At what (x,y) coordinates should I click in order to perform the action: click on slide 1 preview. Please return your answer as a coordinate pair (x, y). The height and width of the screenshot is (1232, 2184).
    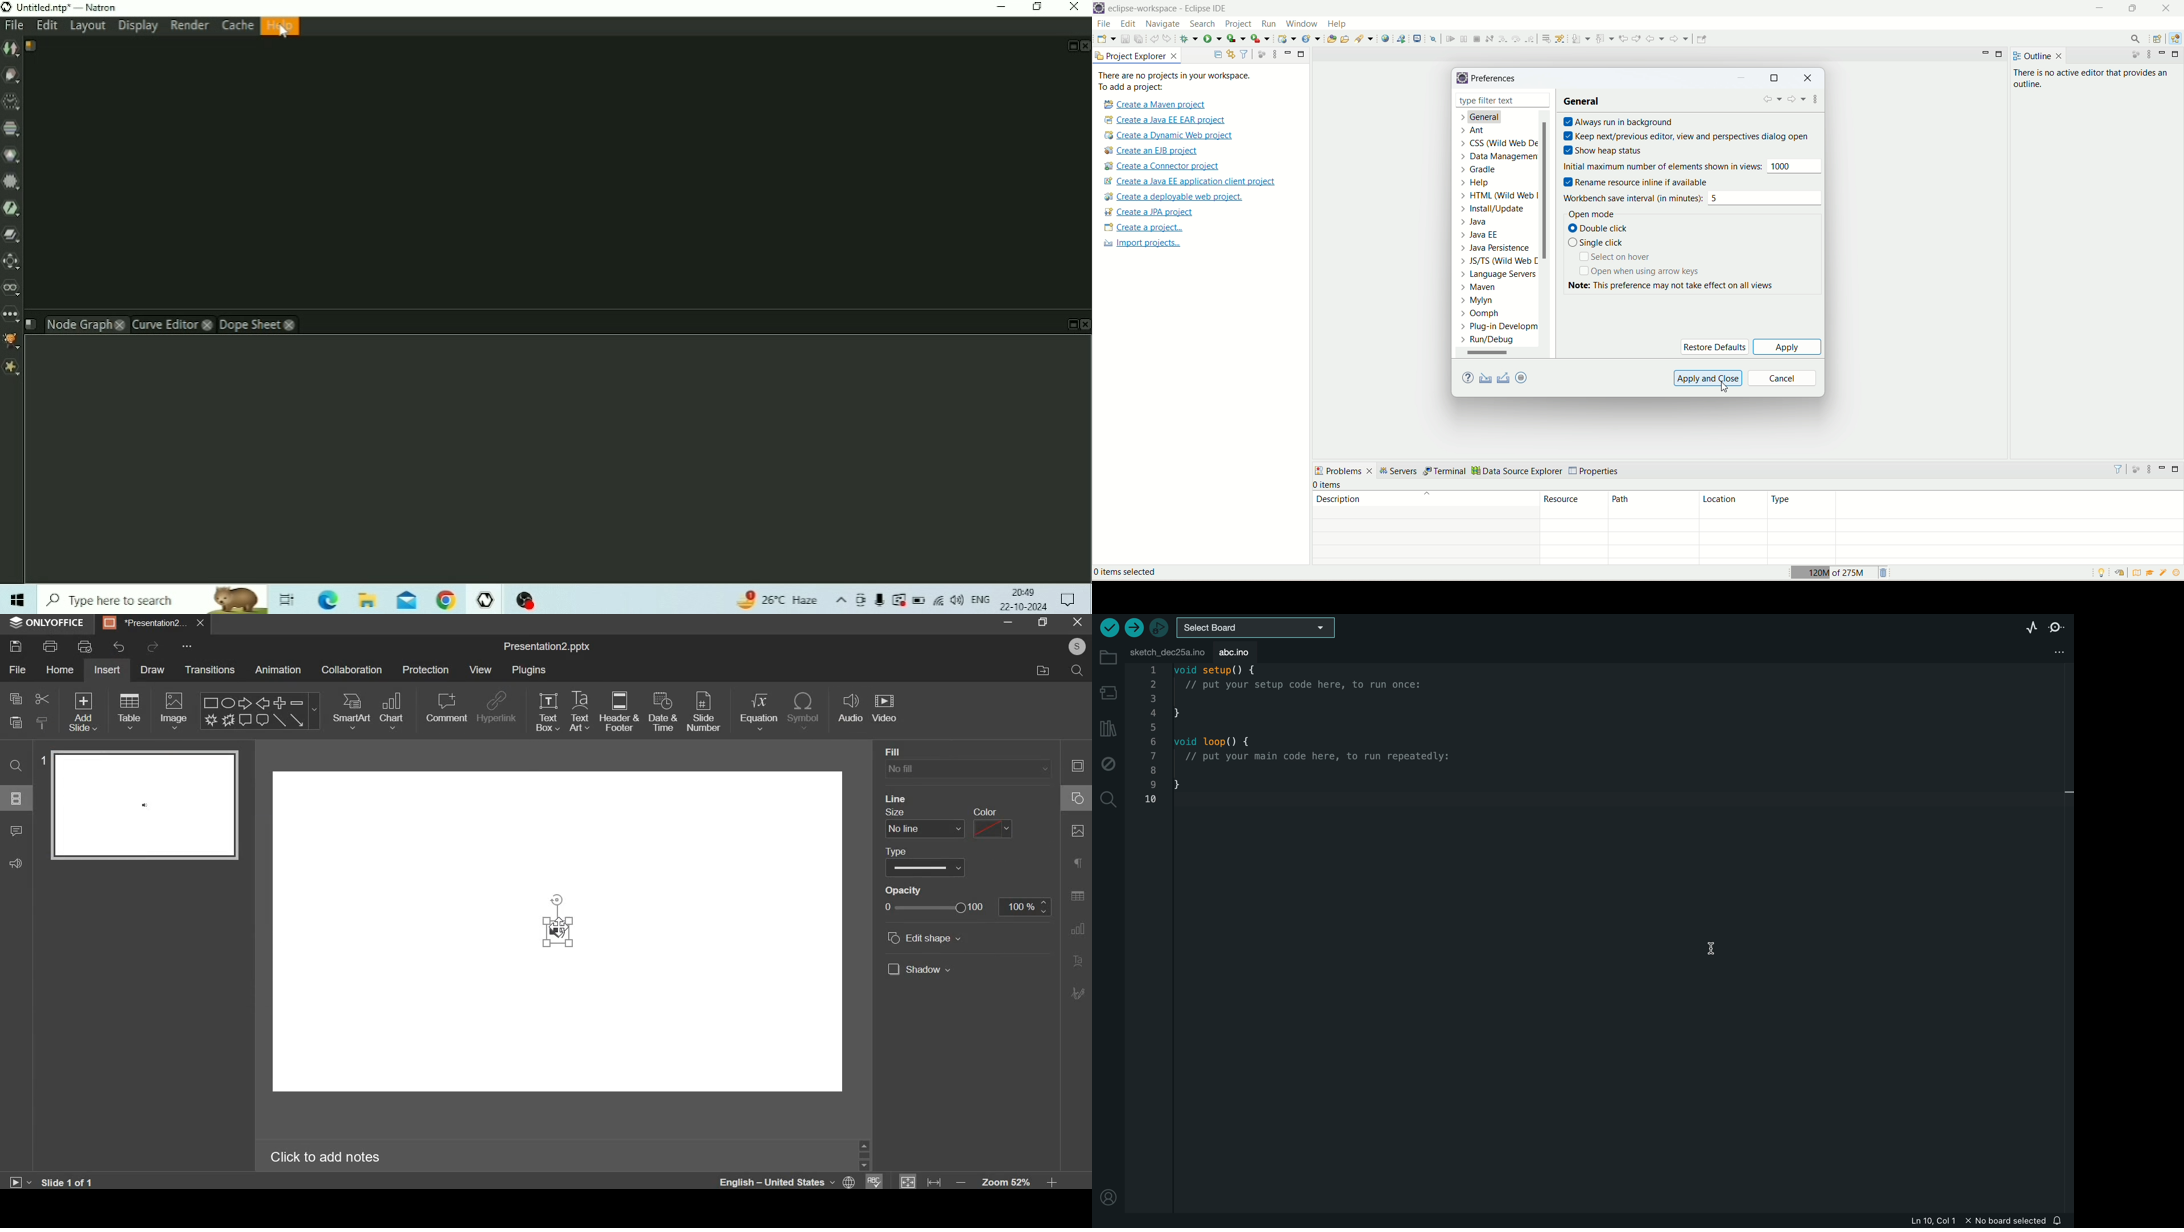
    Looking at the image, I should click on (144, 805).